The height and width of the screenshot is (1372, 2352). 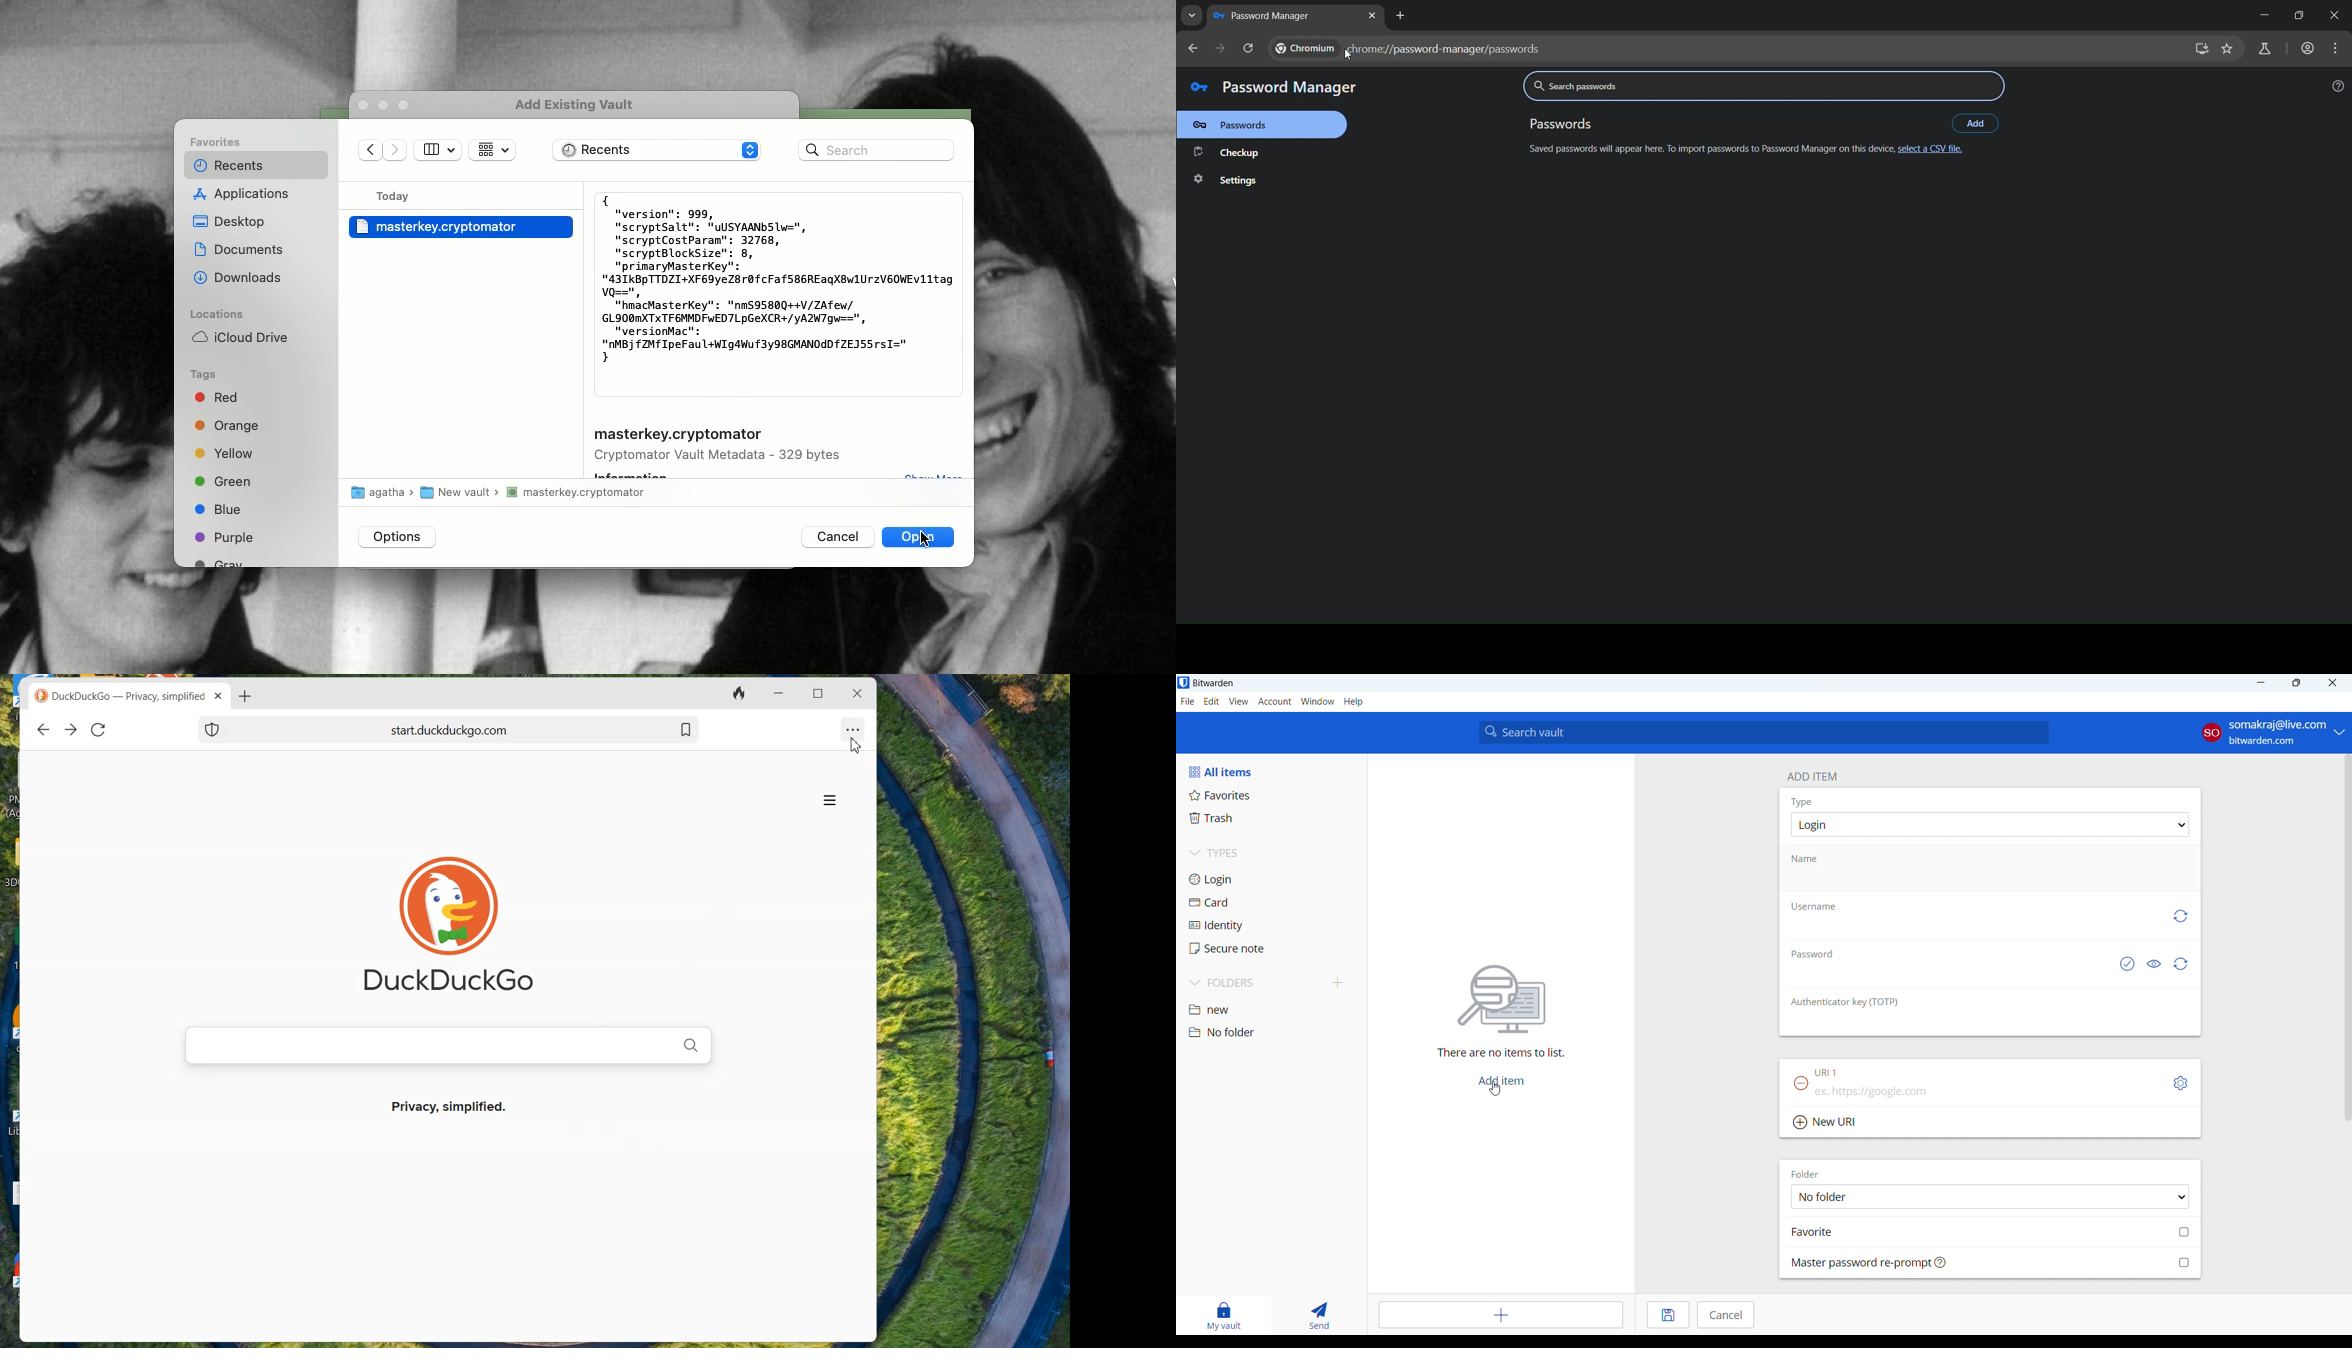 I want to click on mass password re-prompt, so click(x=1991, y=1263).